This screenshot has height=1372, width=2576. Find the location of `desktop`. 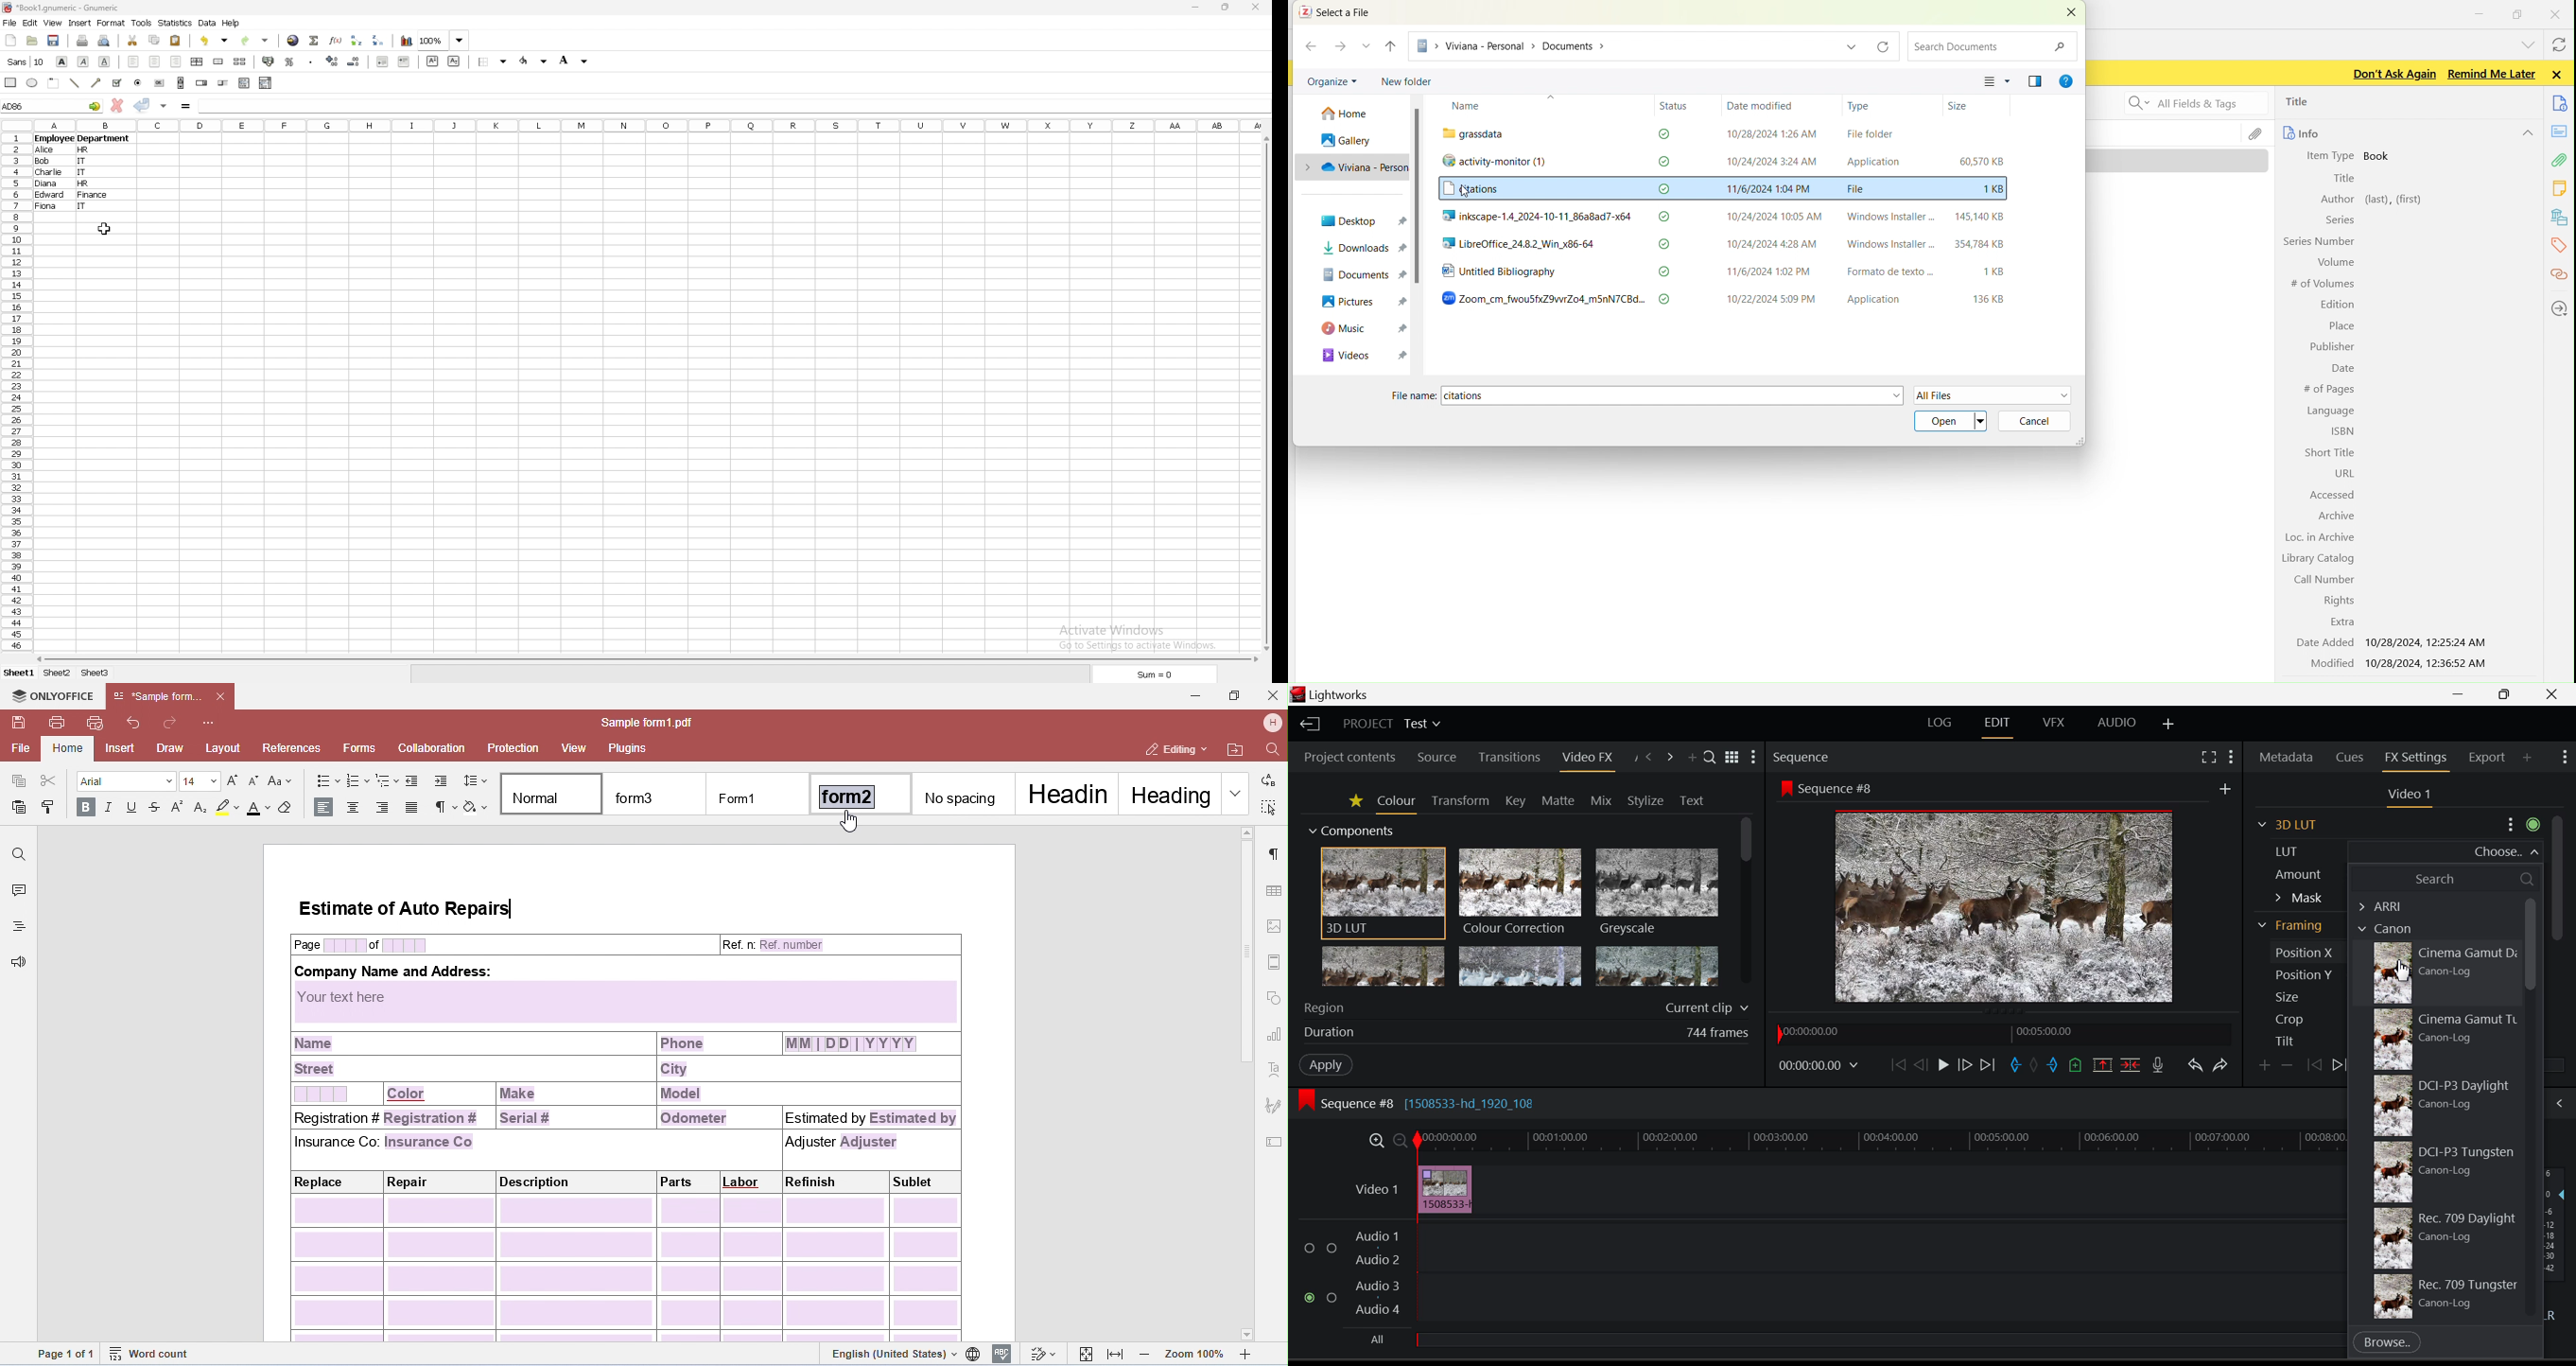

desktop is located at coordinates (1352, 222).